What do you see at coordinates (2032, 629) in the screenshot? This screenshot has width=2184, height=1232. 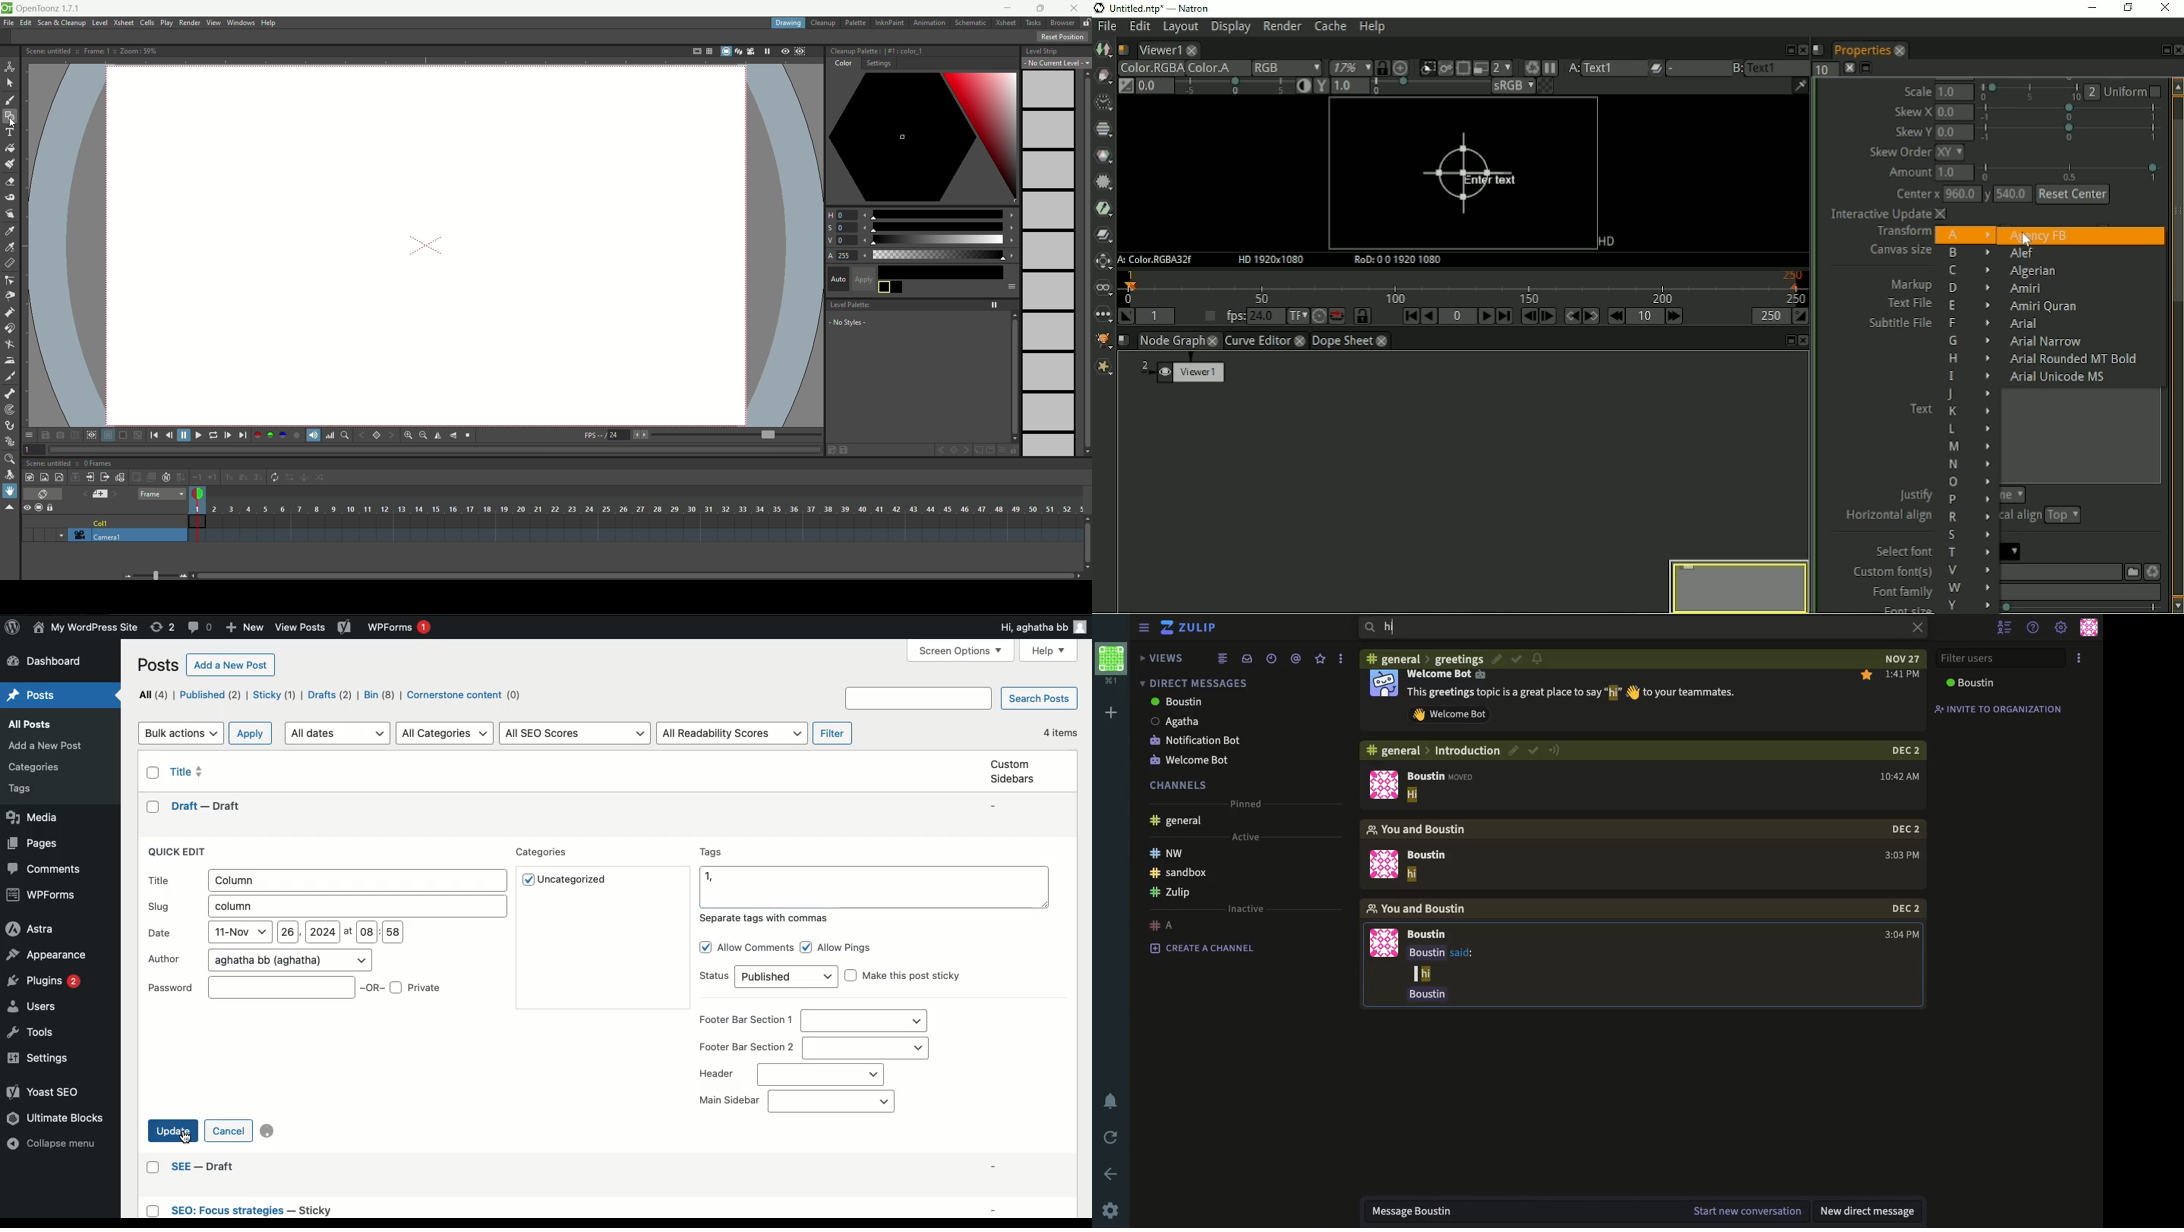 I see `help` at bounding box center [2032, 629].